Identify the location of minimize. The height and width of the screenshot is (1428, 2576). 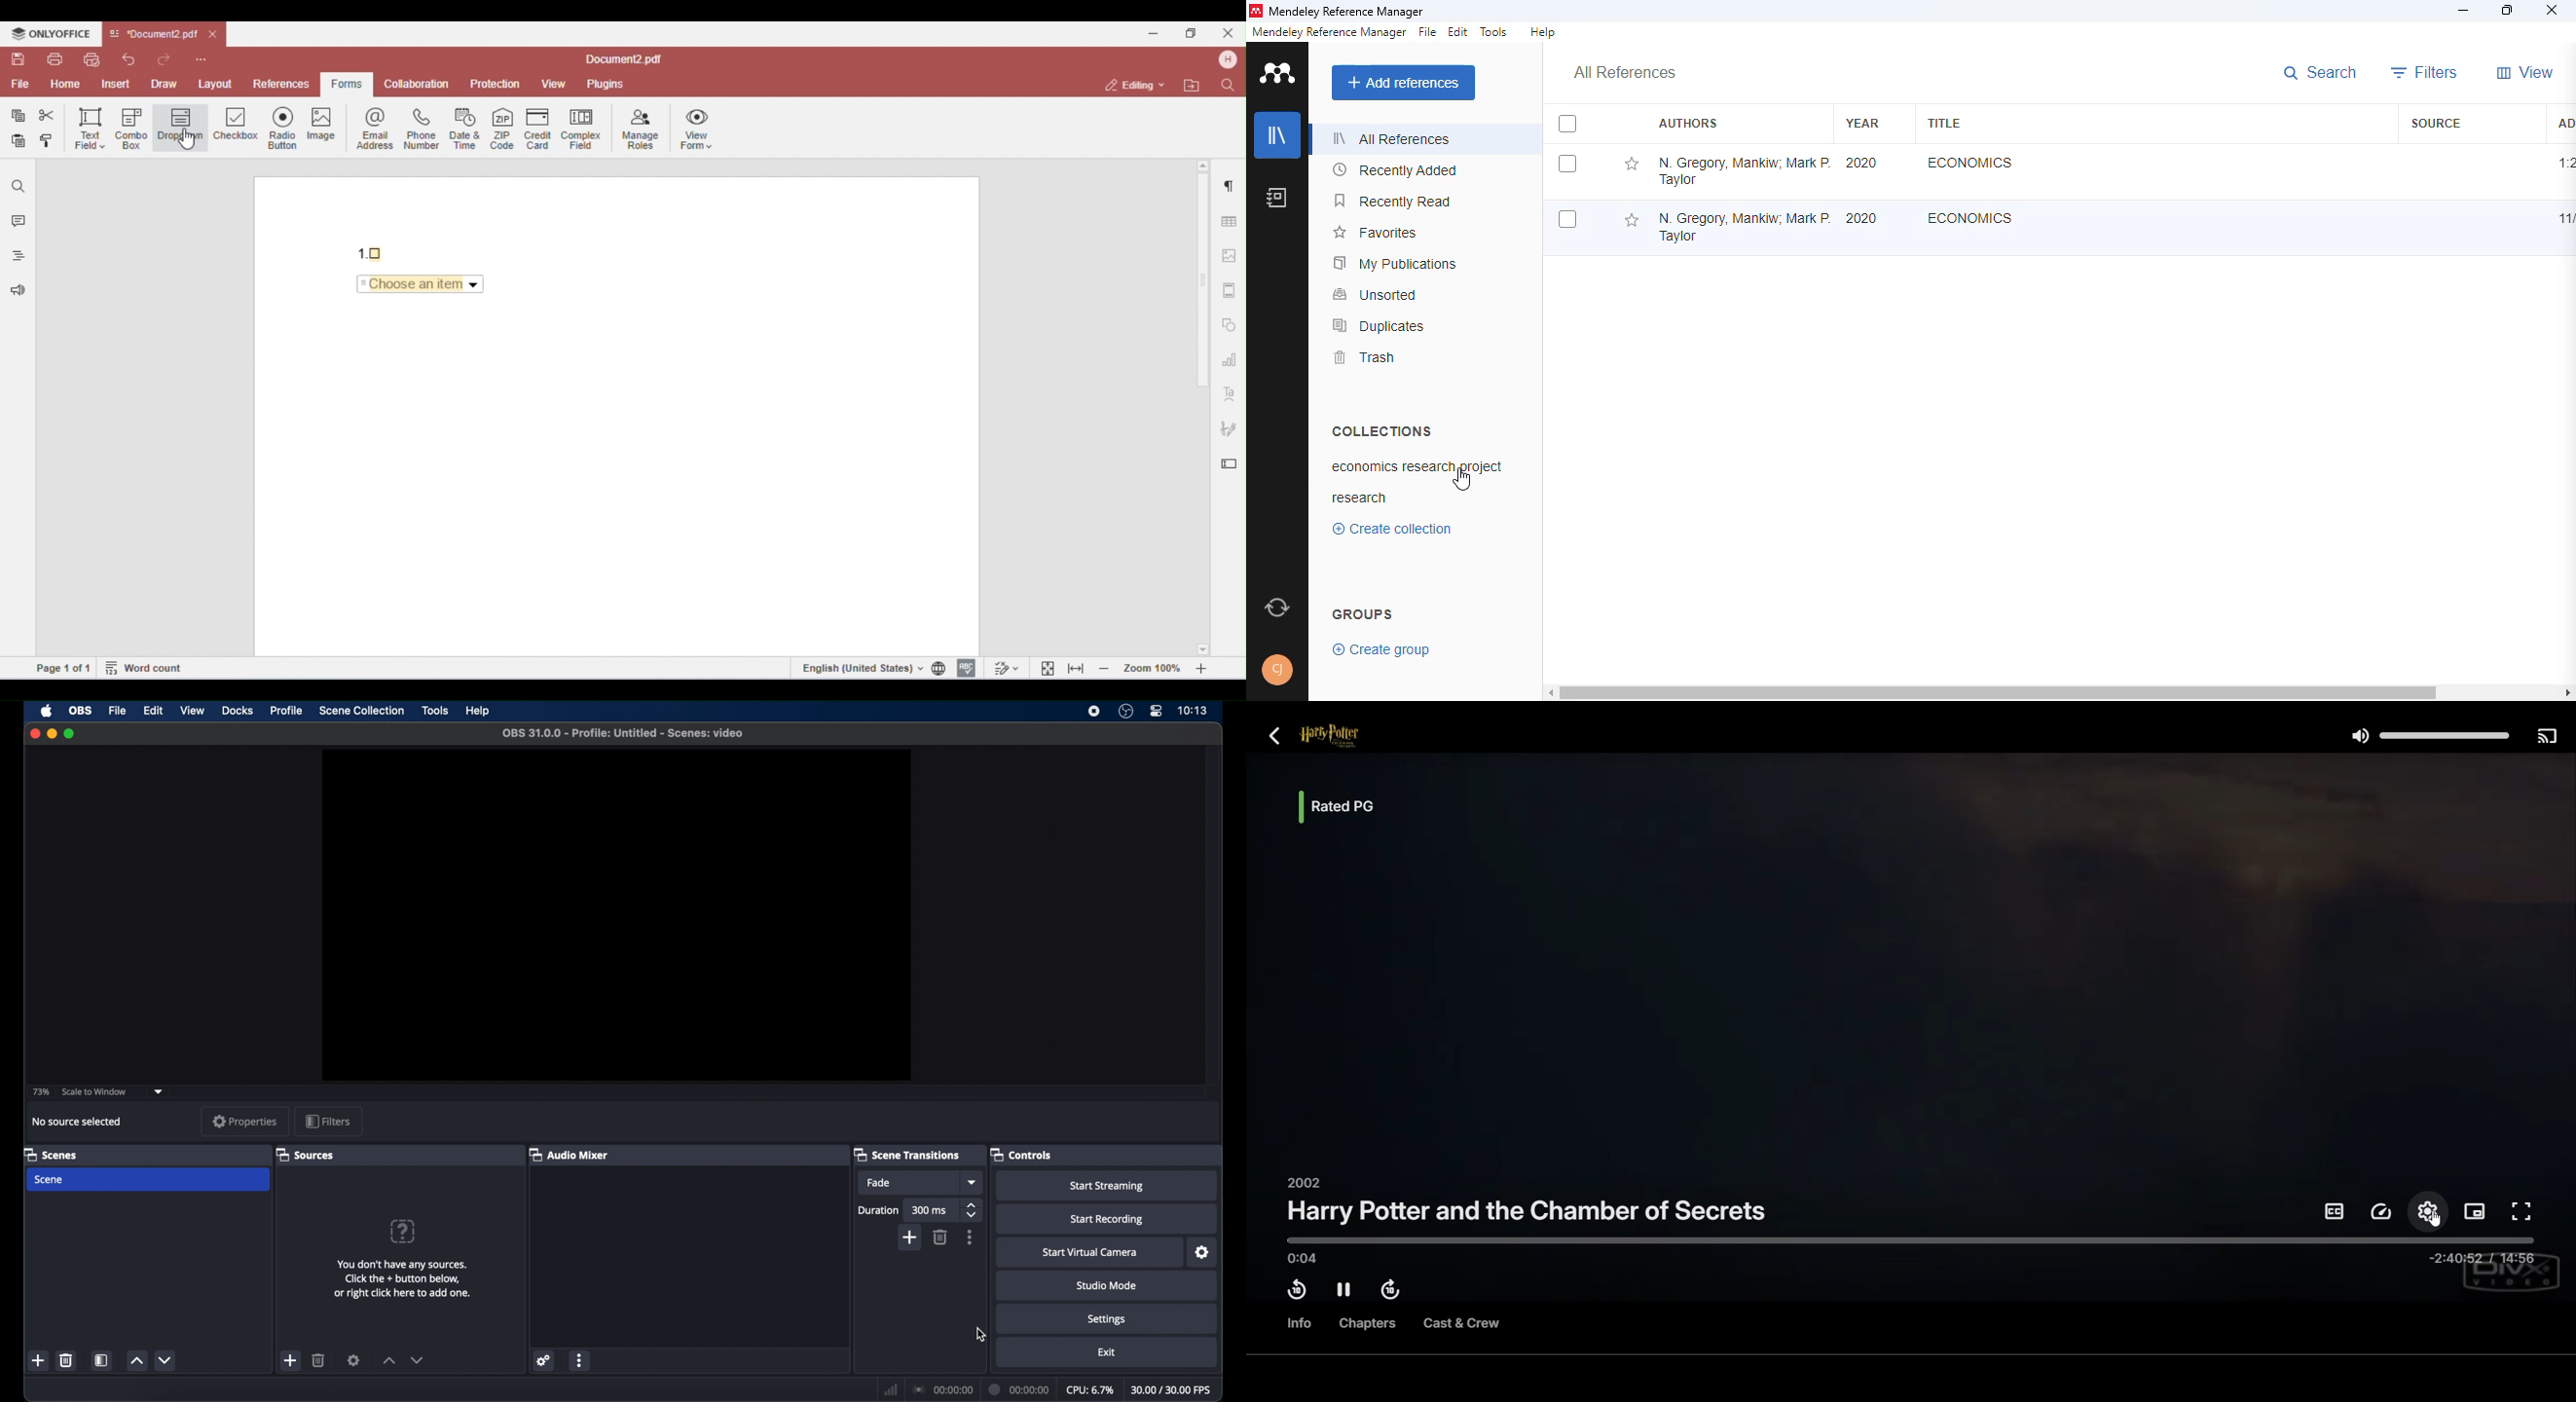
(51, 733).